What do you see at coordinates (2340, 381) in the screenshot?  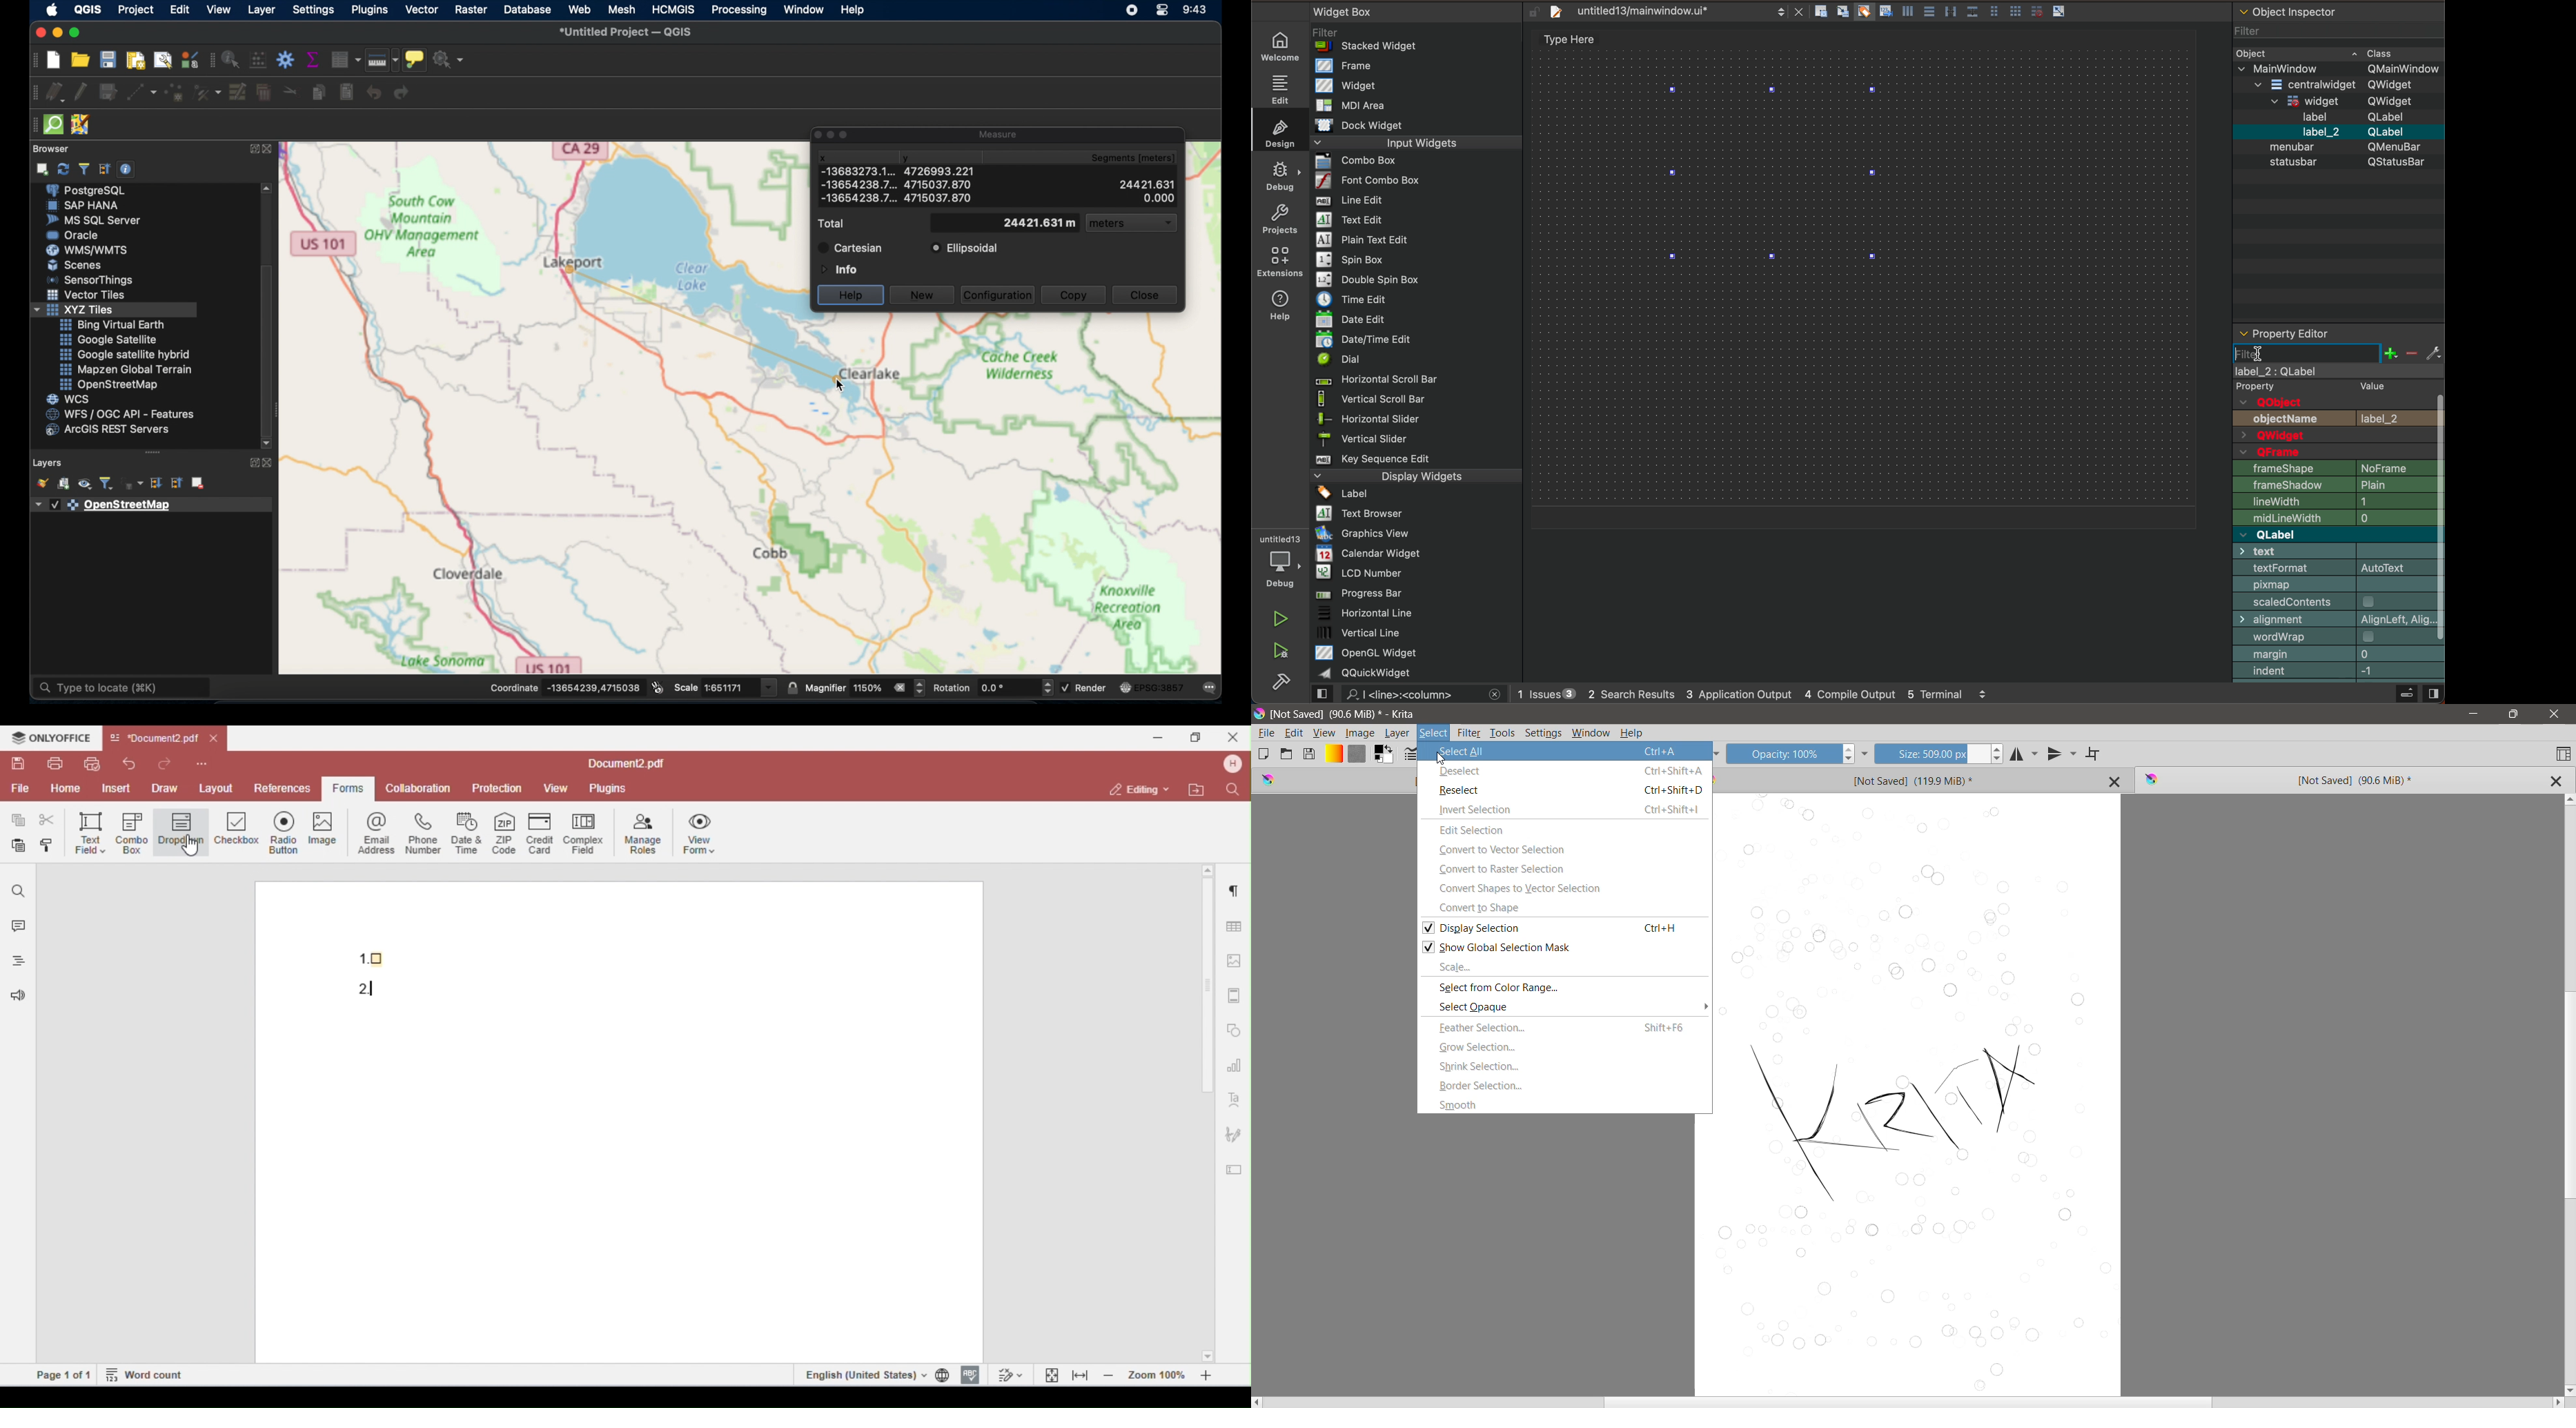 I see `label` at bounding box center [2340, 381].